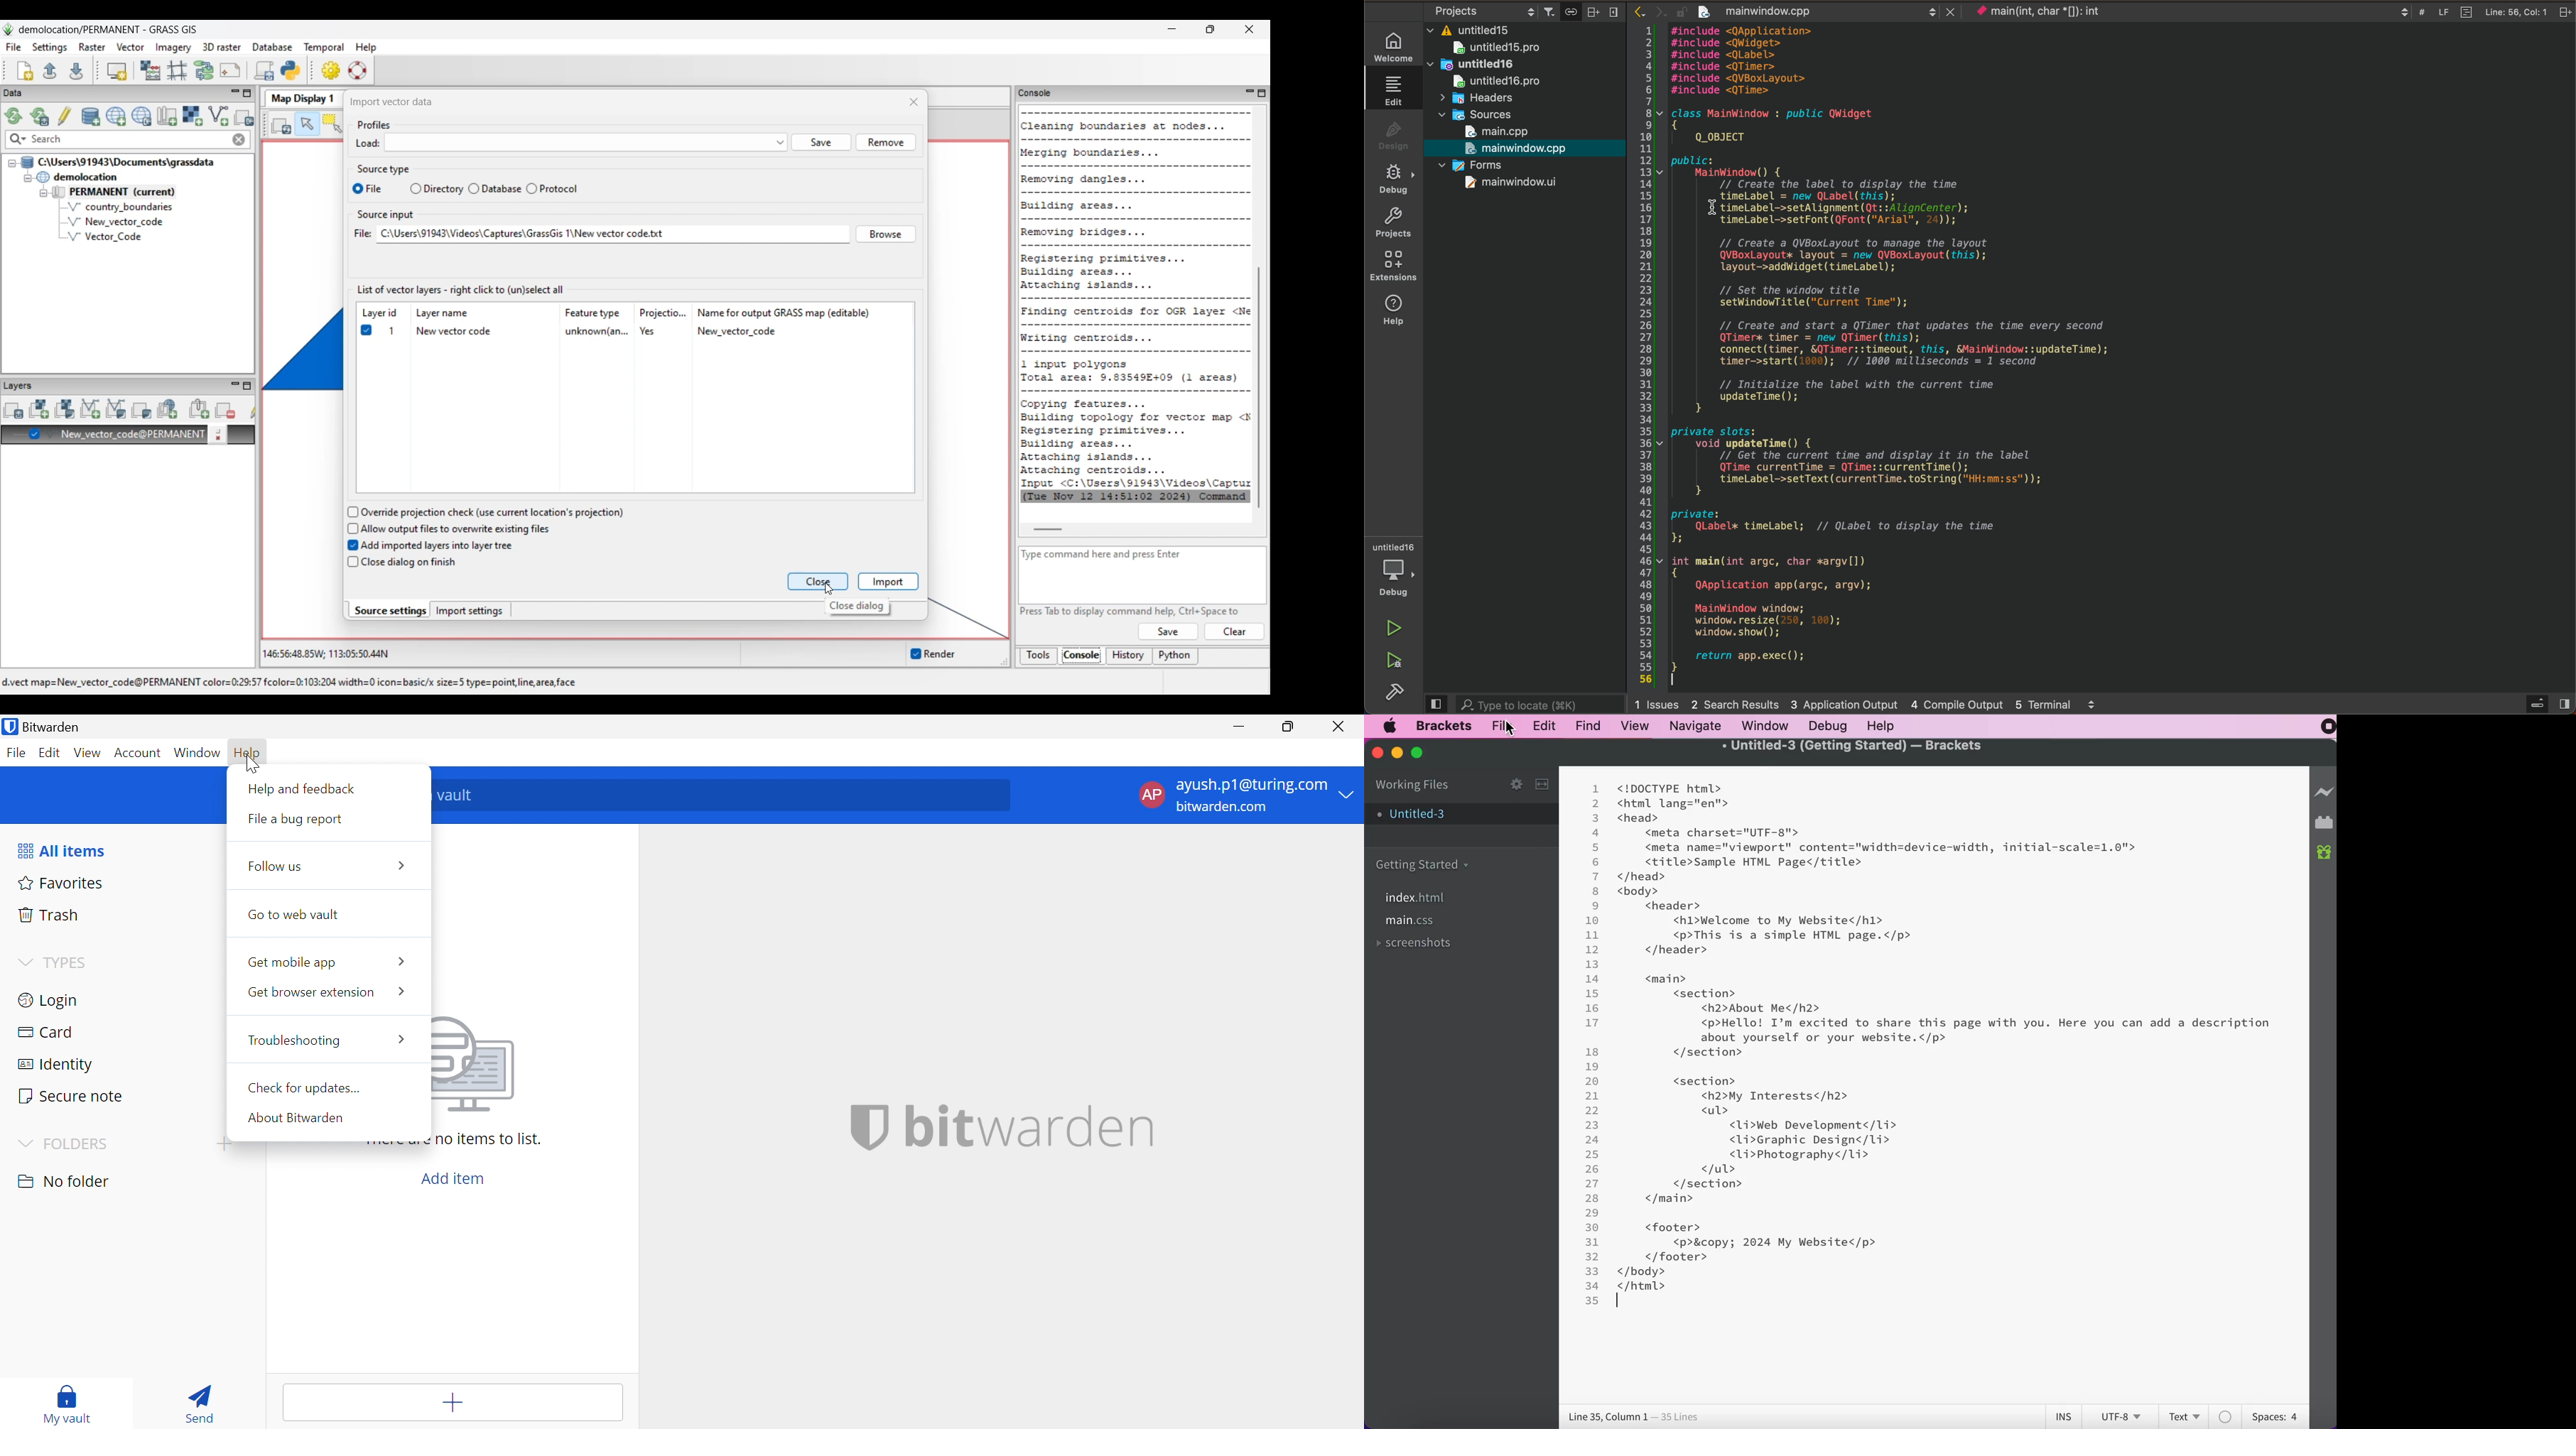 Image resolution: width=2576 pixels, height=1456 pixels. Describe the element at coordinates (1421, 898) in the screenshot. I see `file index.html` at that location.